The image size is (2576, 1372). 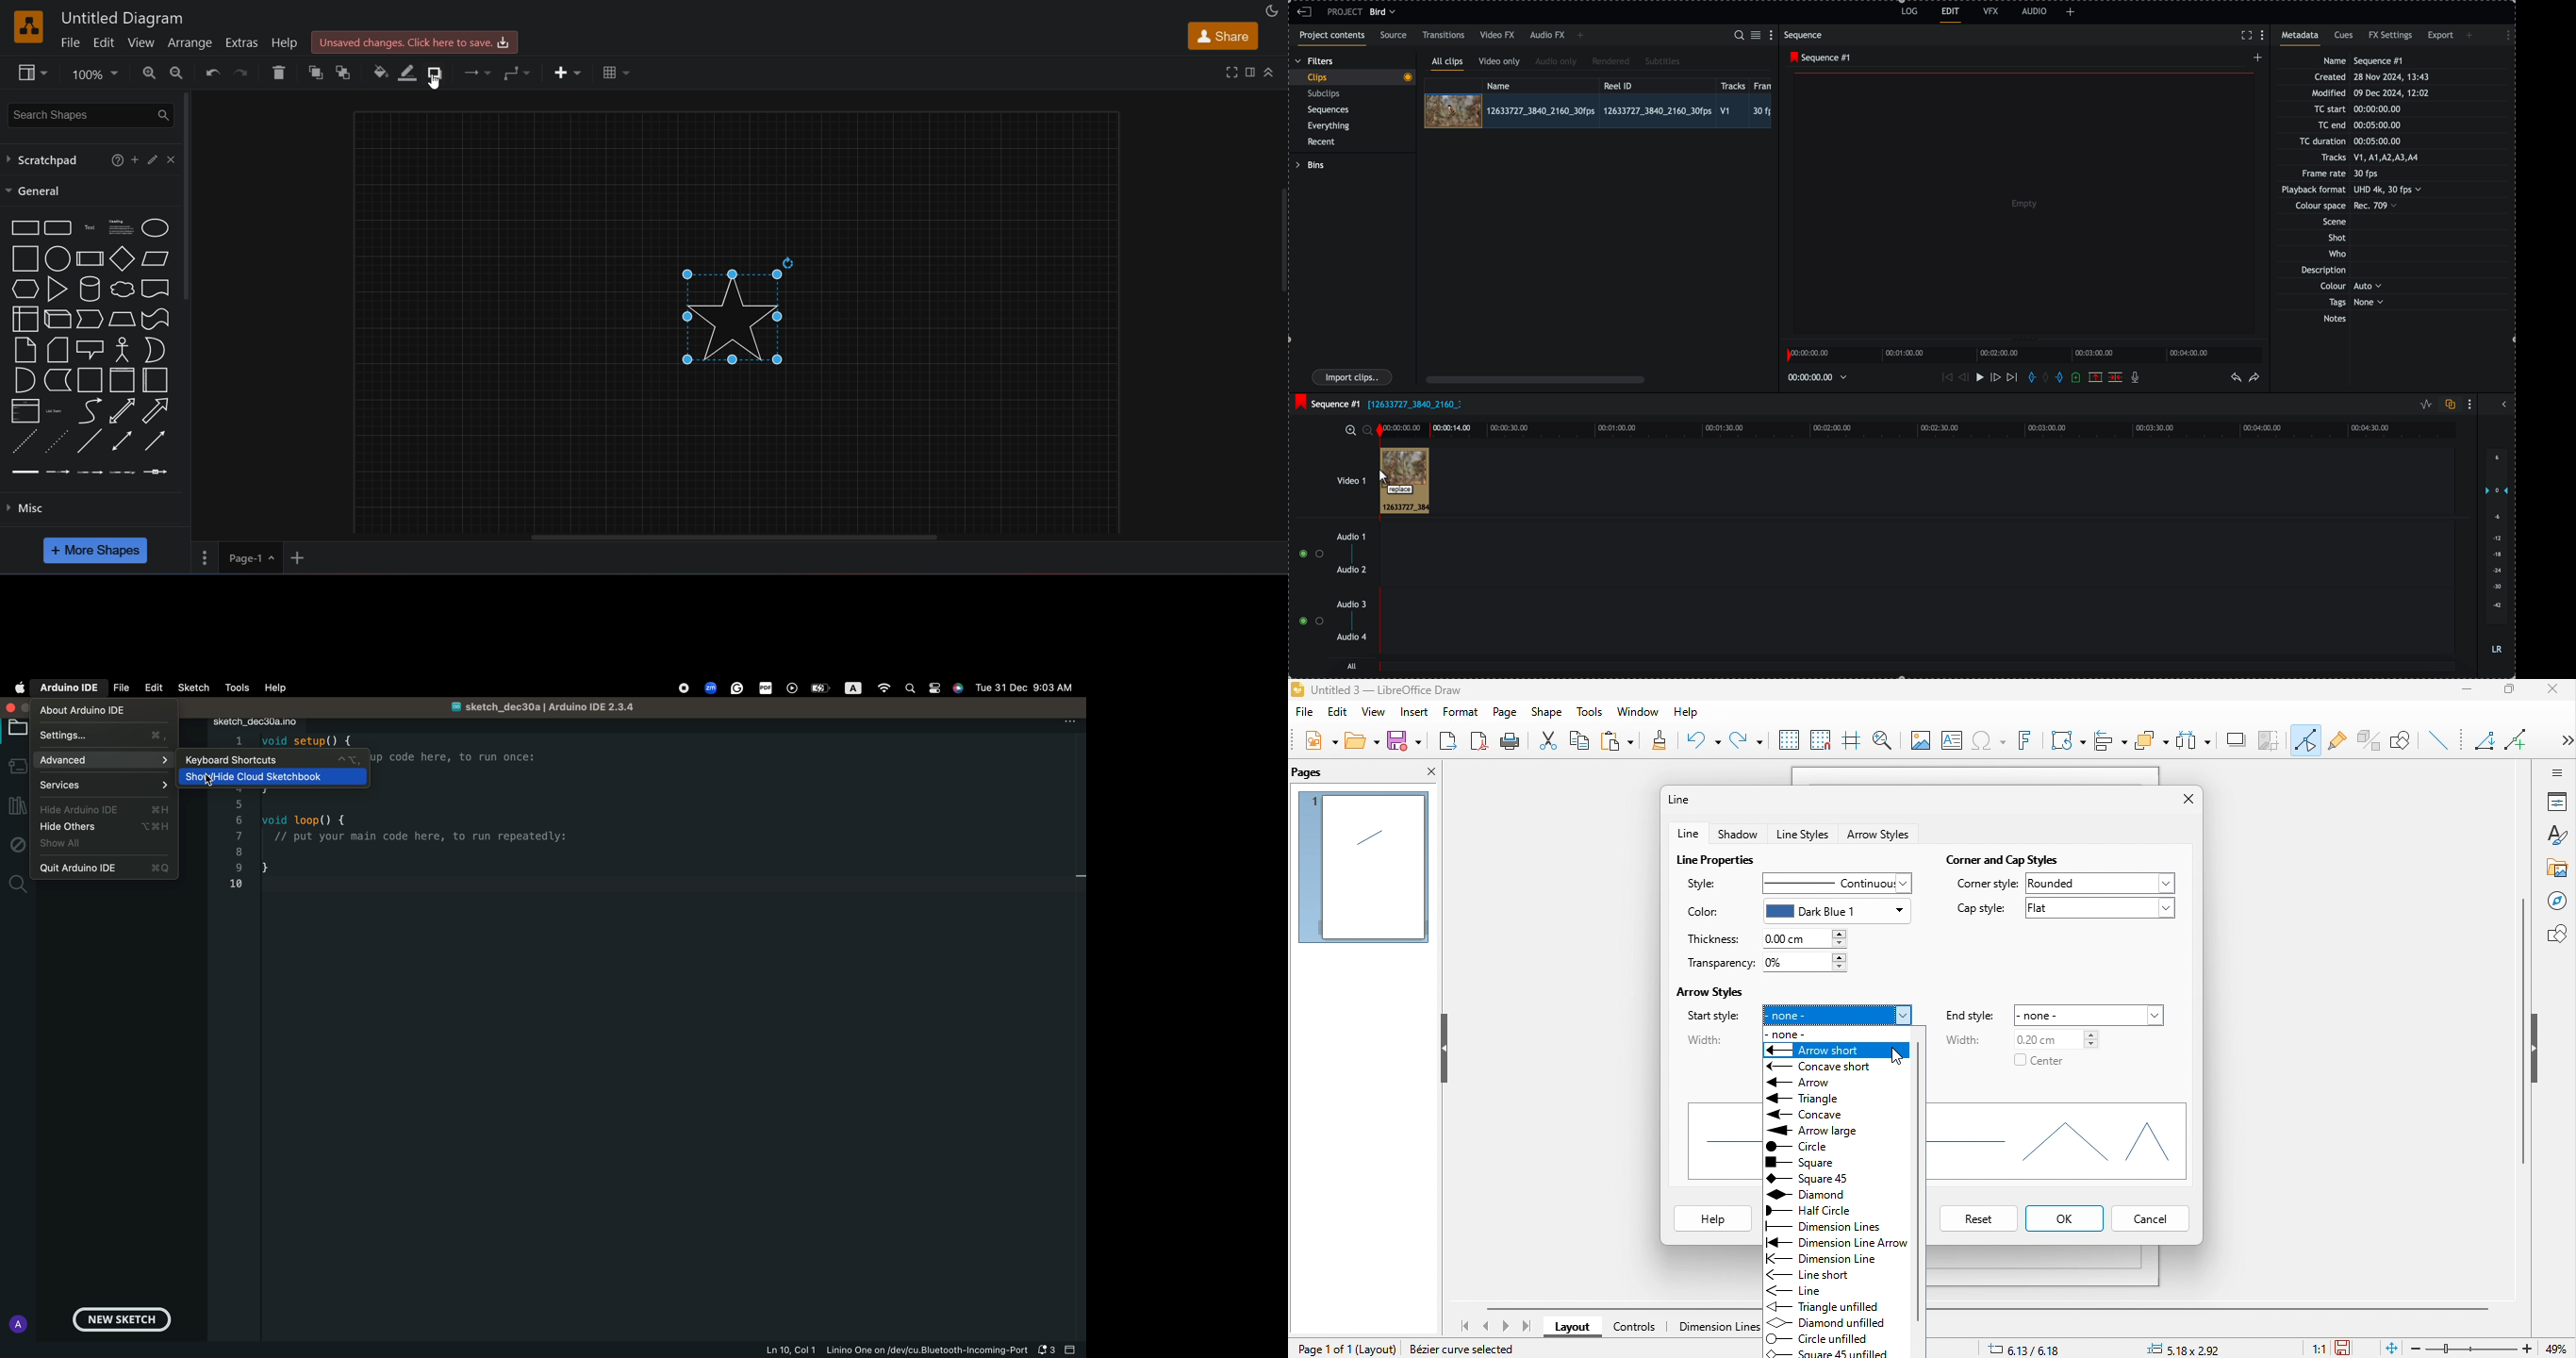 What do you see at coordinates (2100, 913) in the screenshot?
I see `flat` at bounding box center [2100, 913].